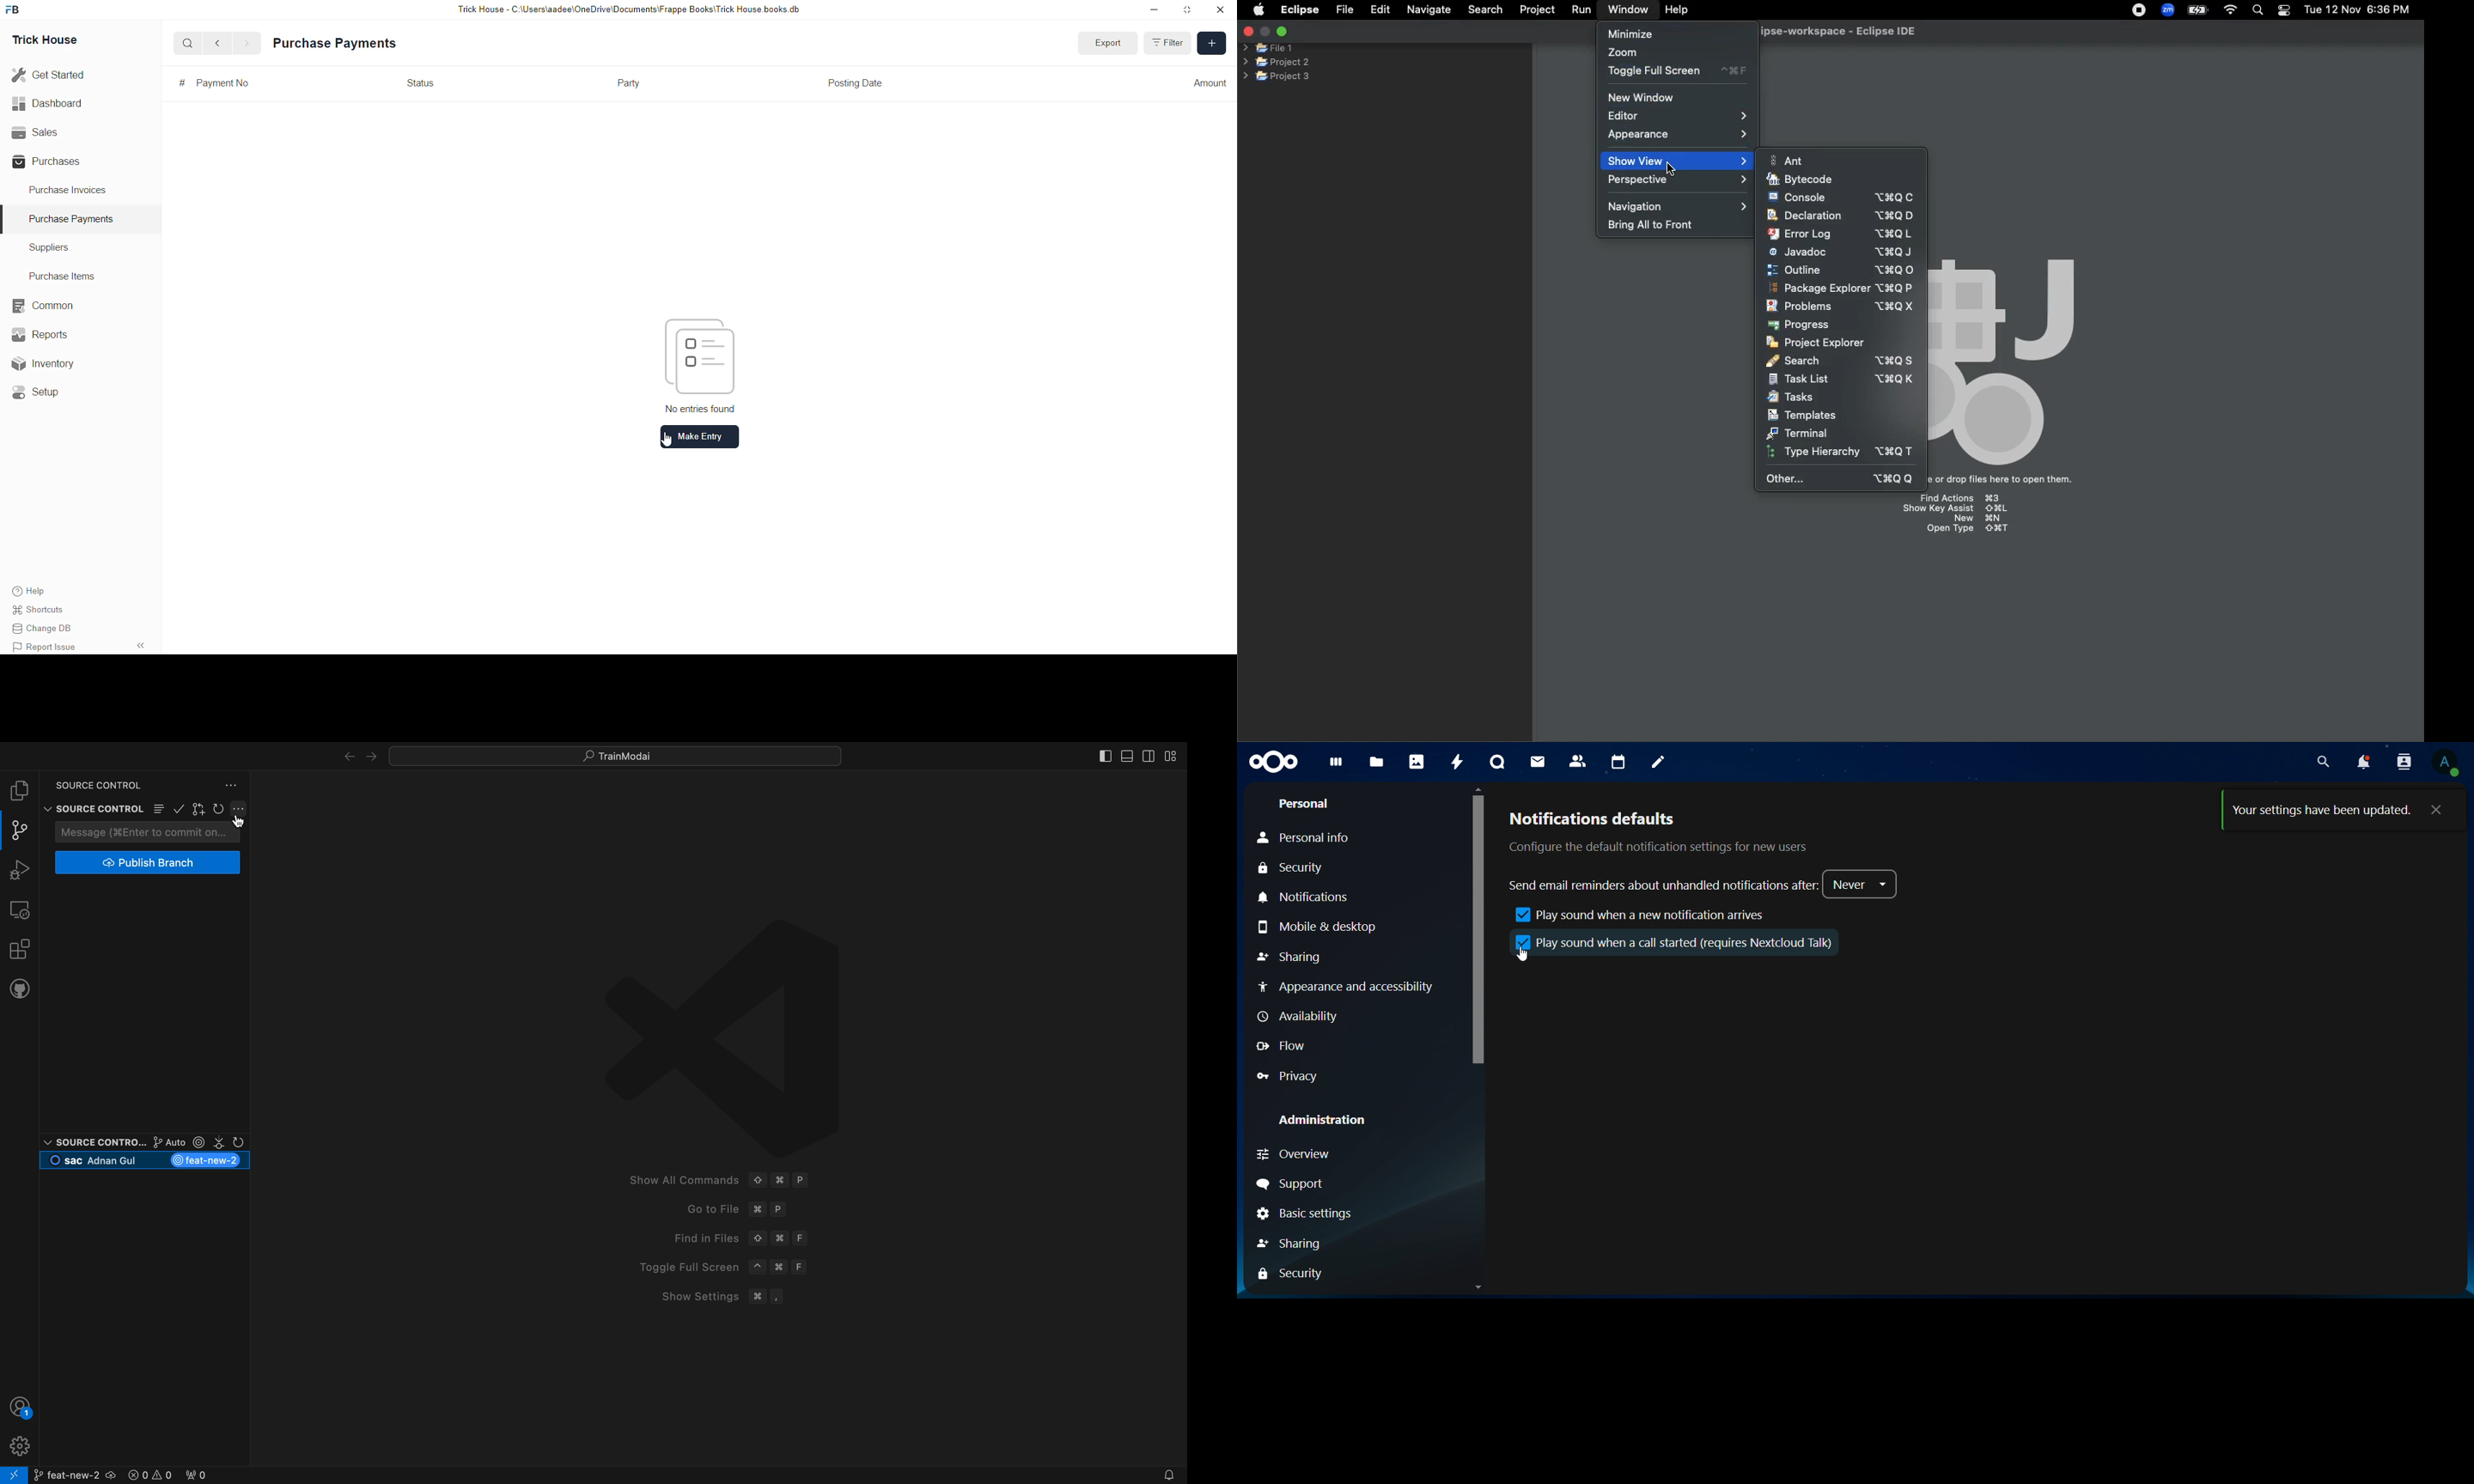 This screenshot has height=1484, width=2492. Describe the element at coordinates (45, 306) in the screenshot. I see `common` at that location.